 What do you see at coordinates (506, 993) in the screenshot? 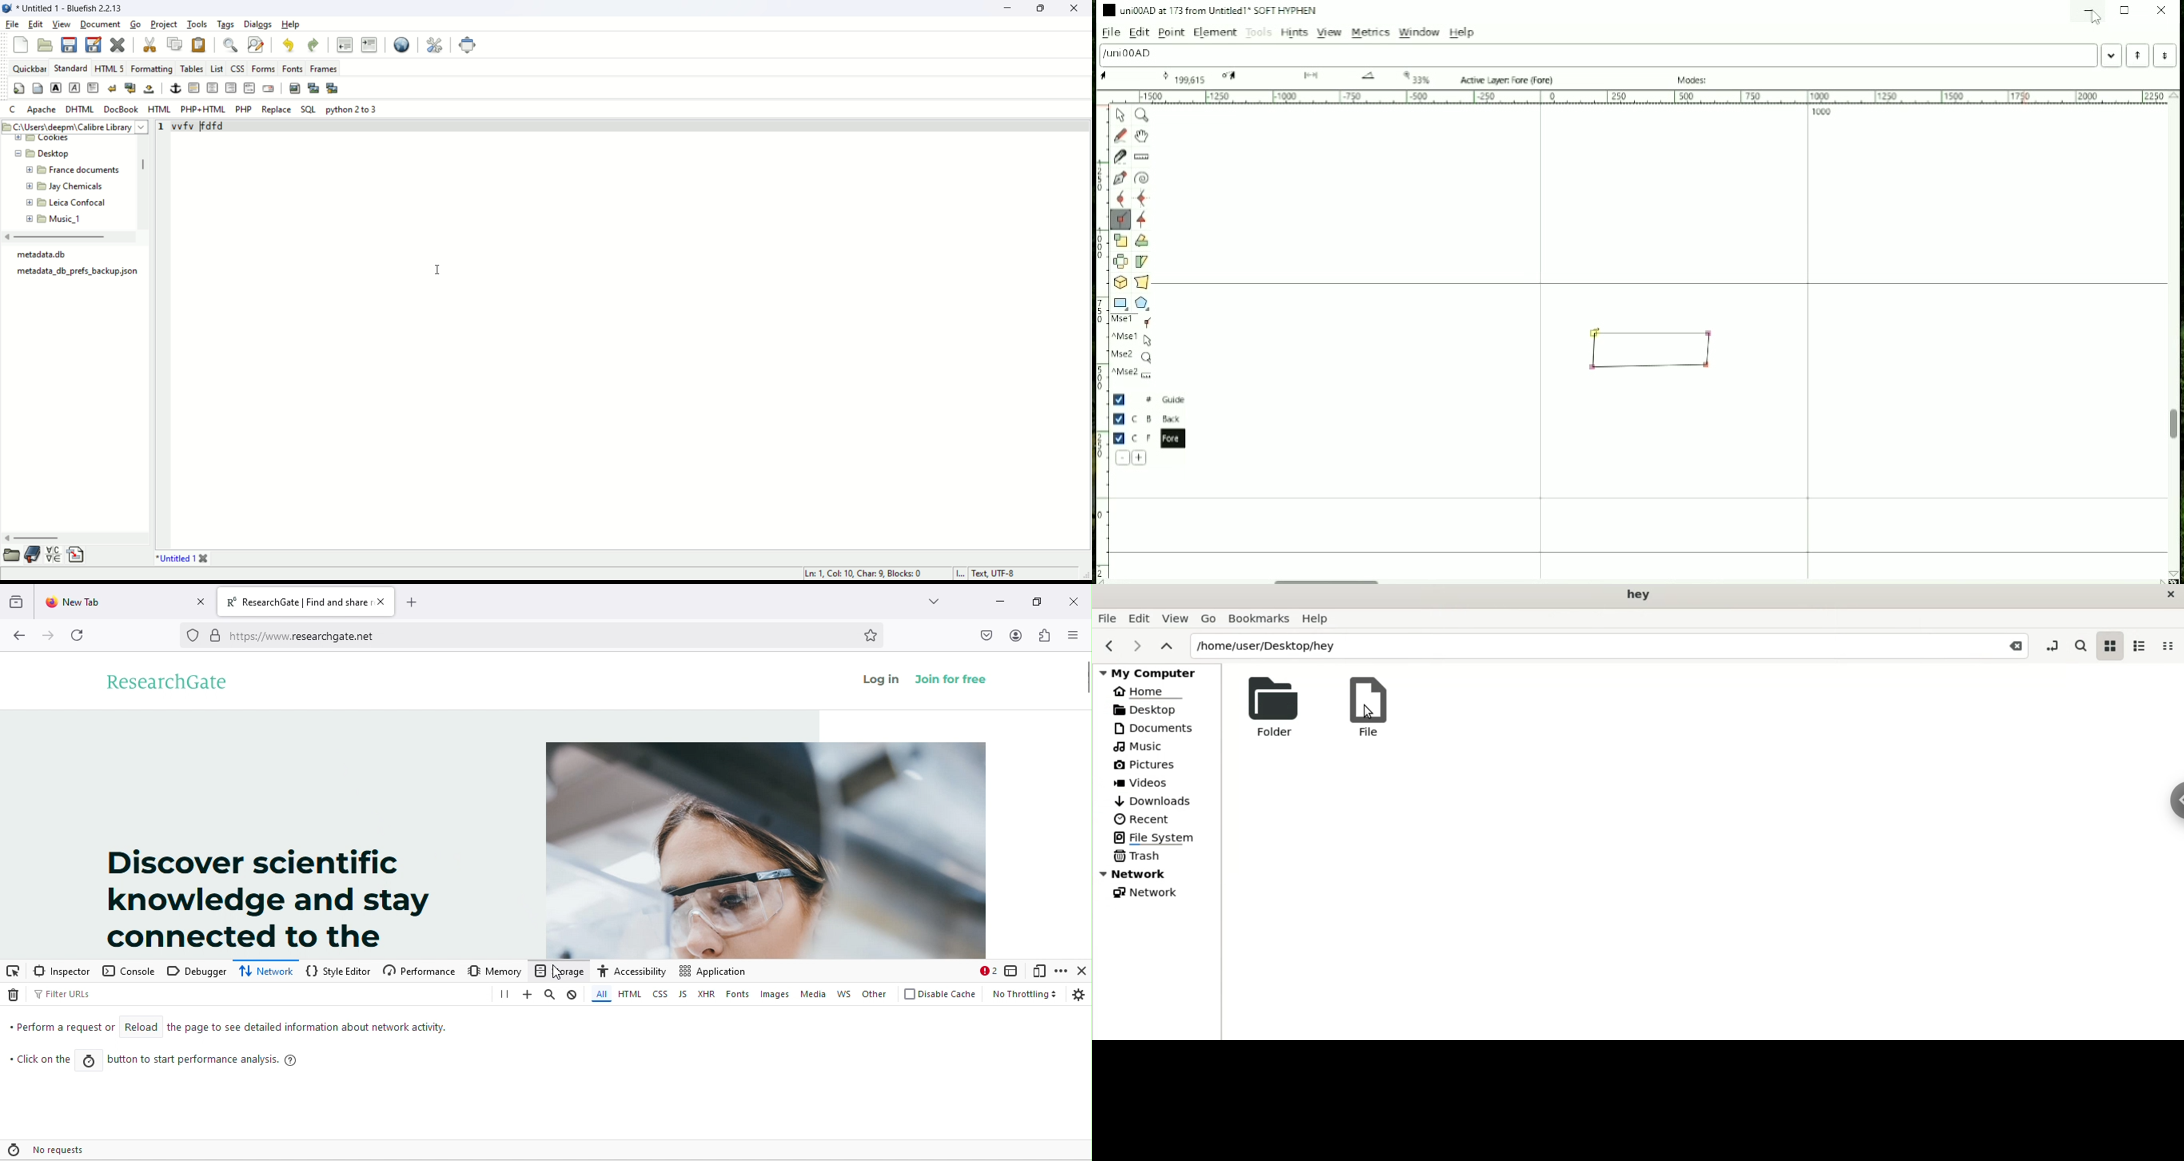
I see `pause` at bounding box center [506, 993].